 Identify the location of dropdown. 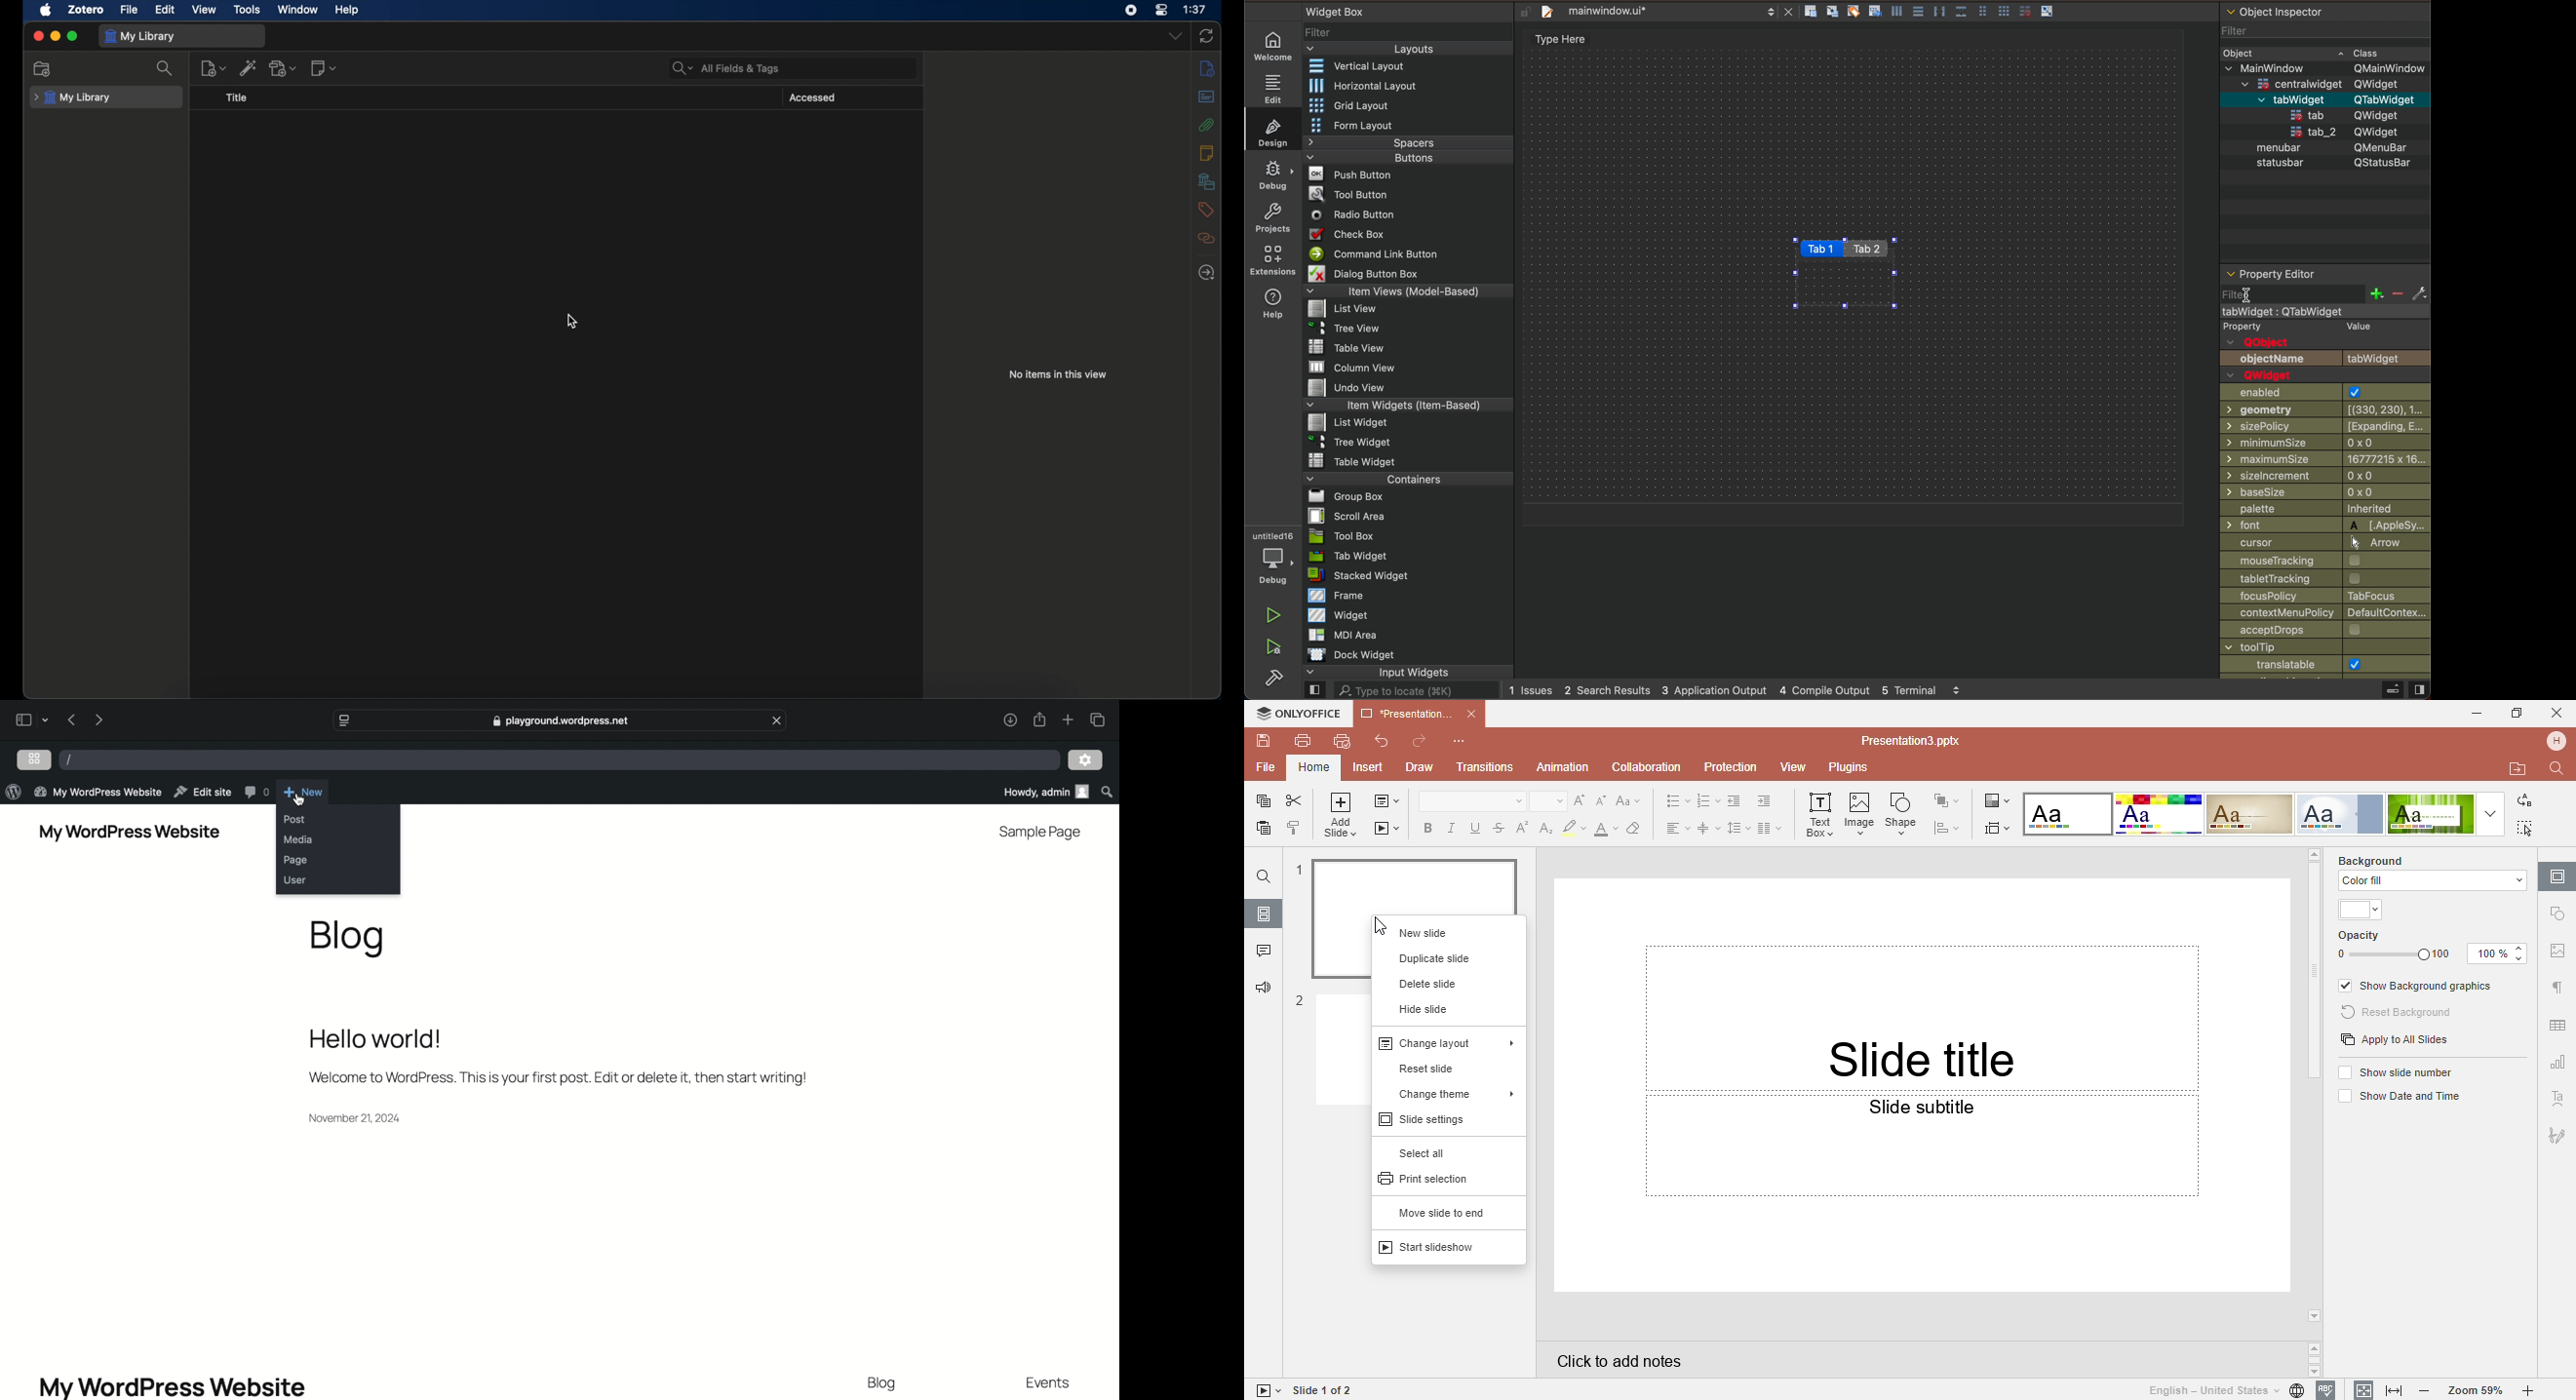
(1175, 36).